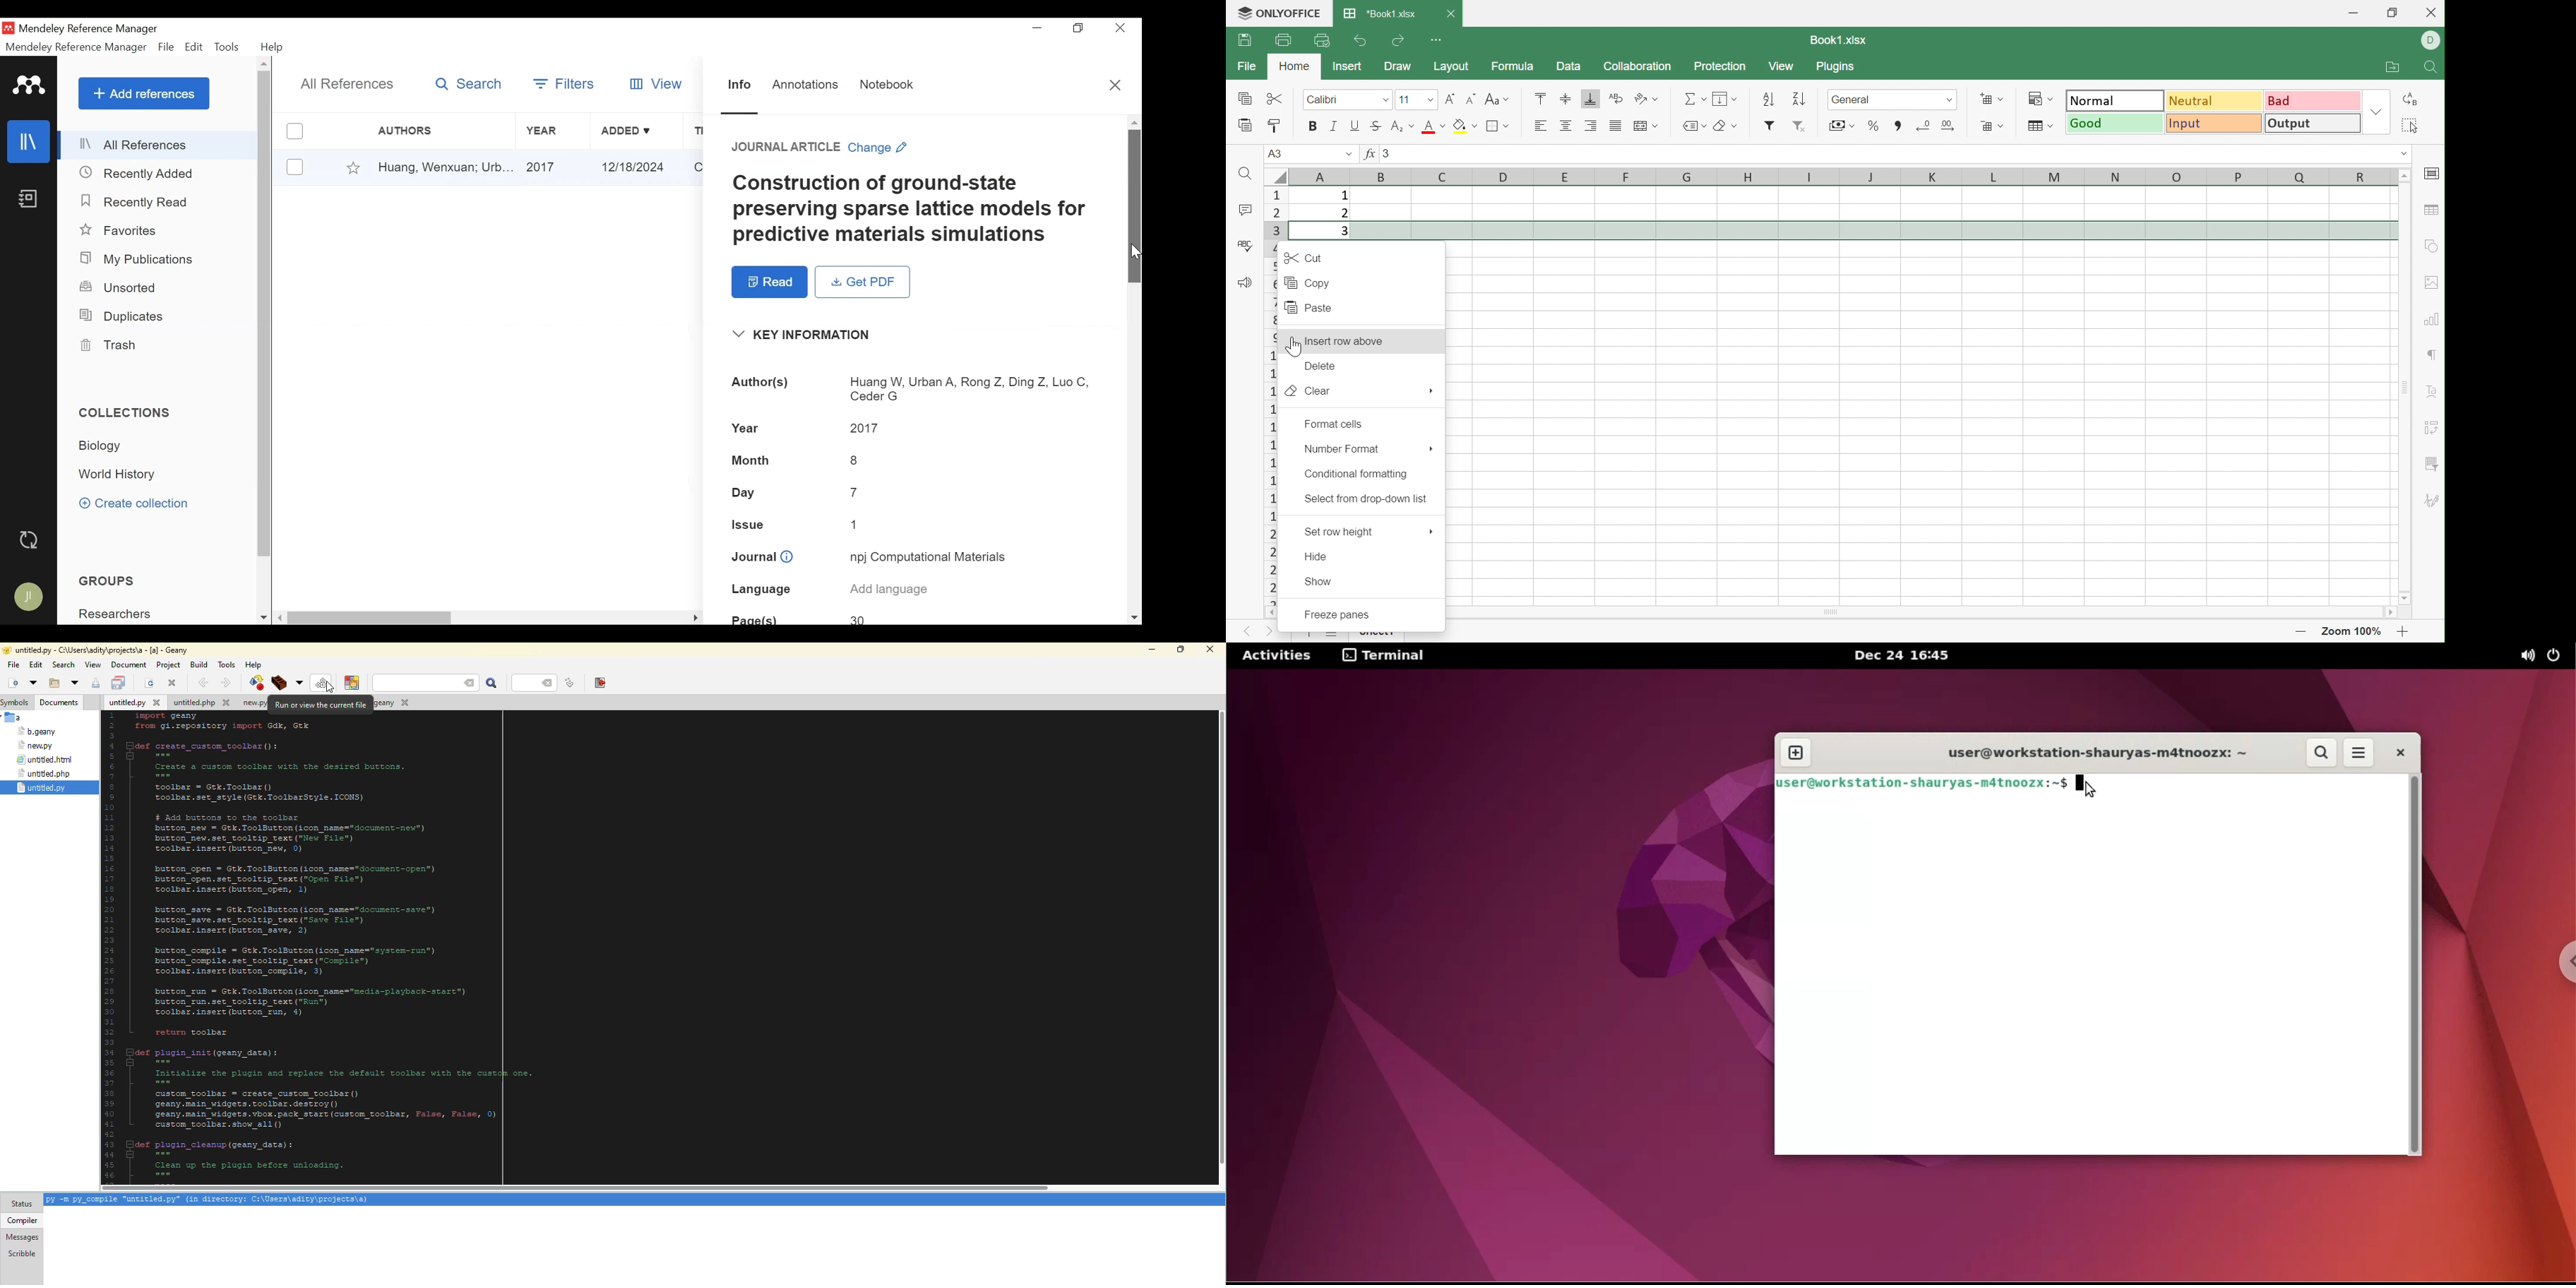  Describe the element at coordinates (274, 47) in the screenshot. I see `Help` at that location.